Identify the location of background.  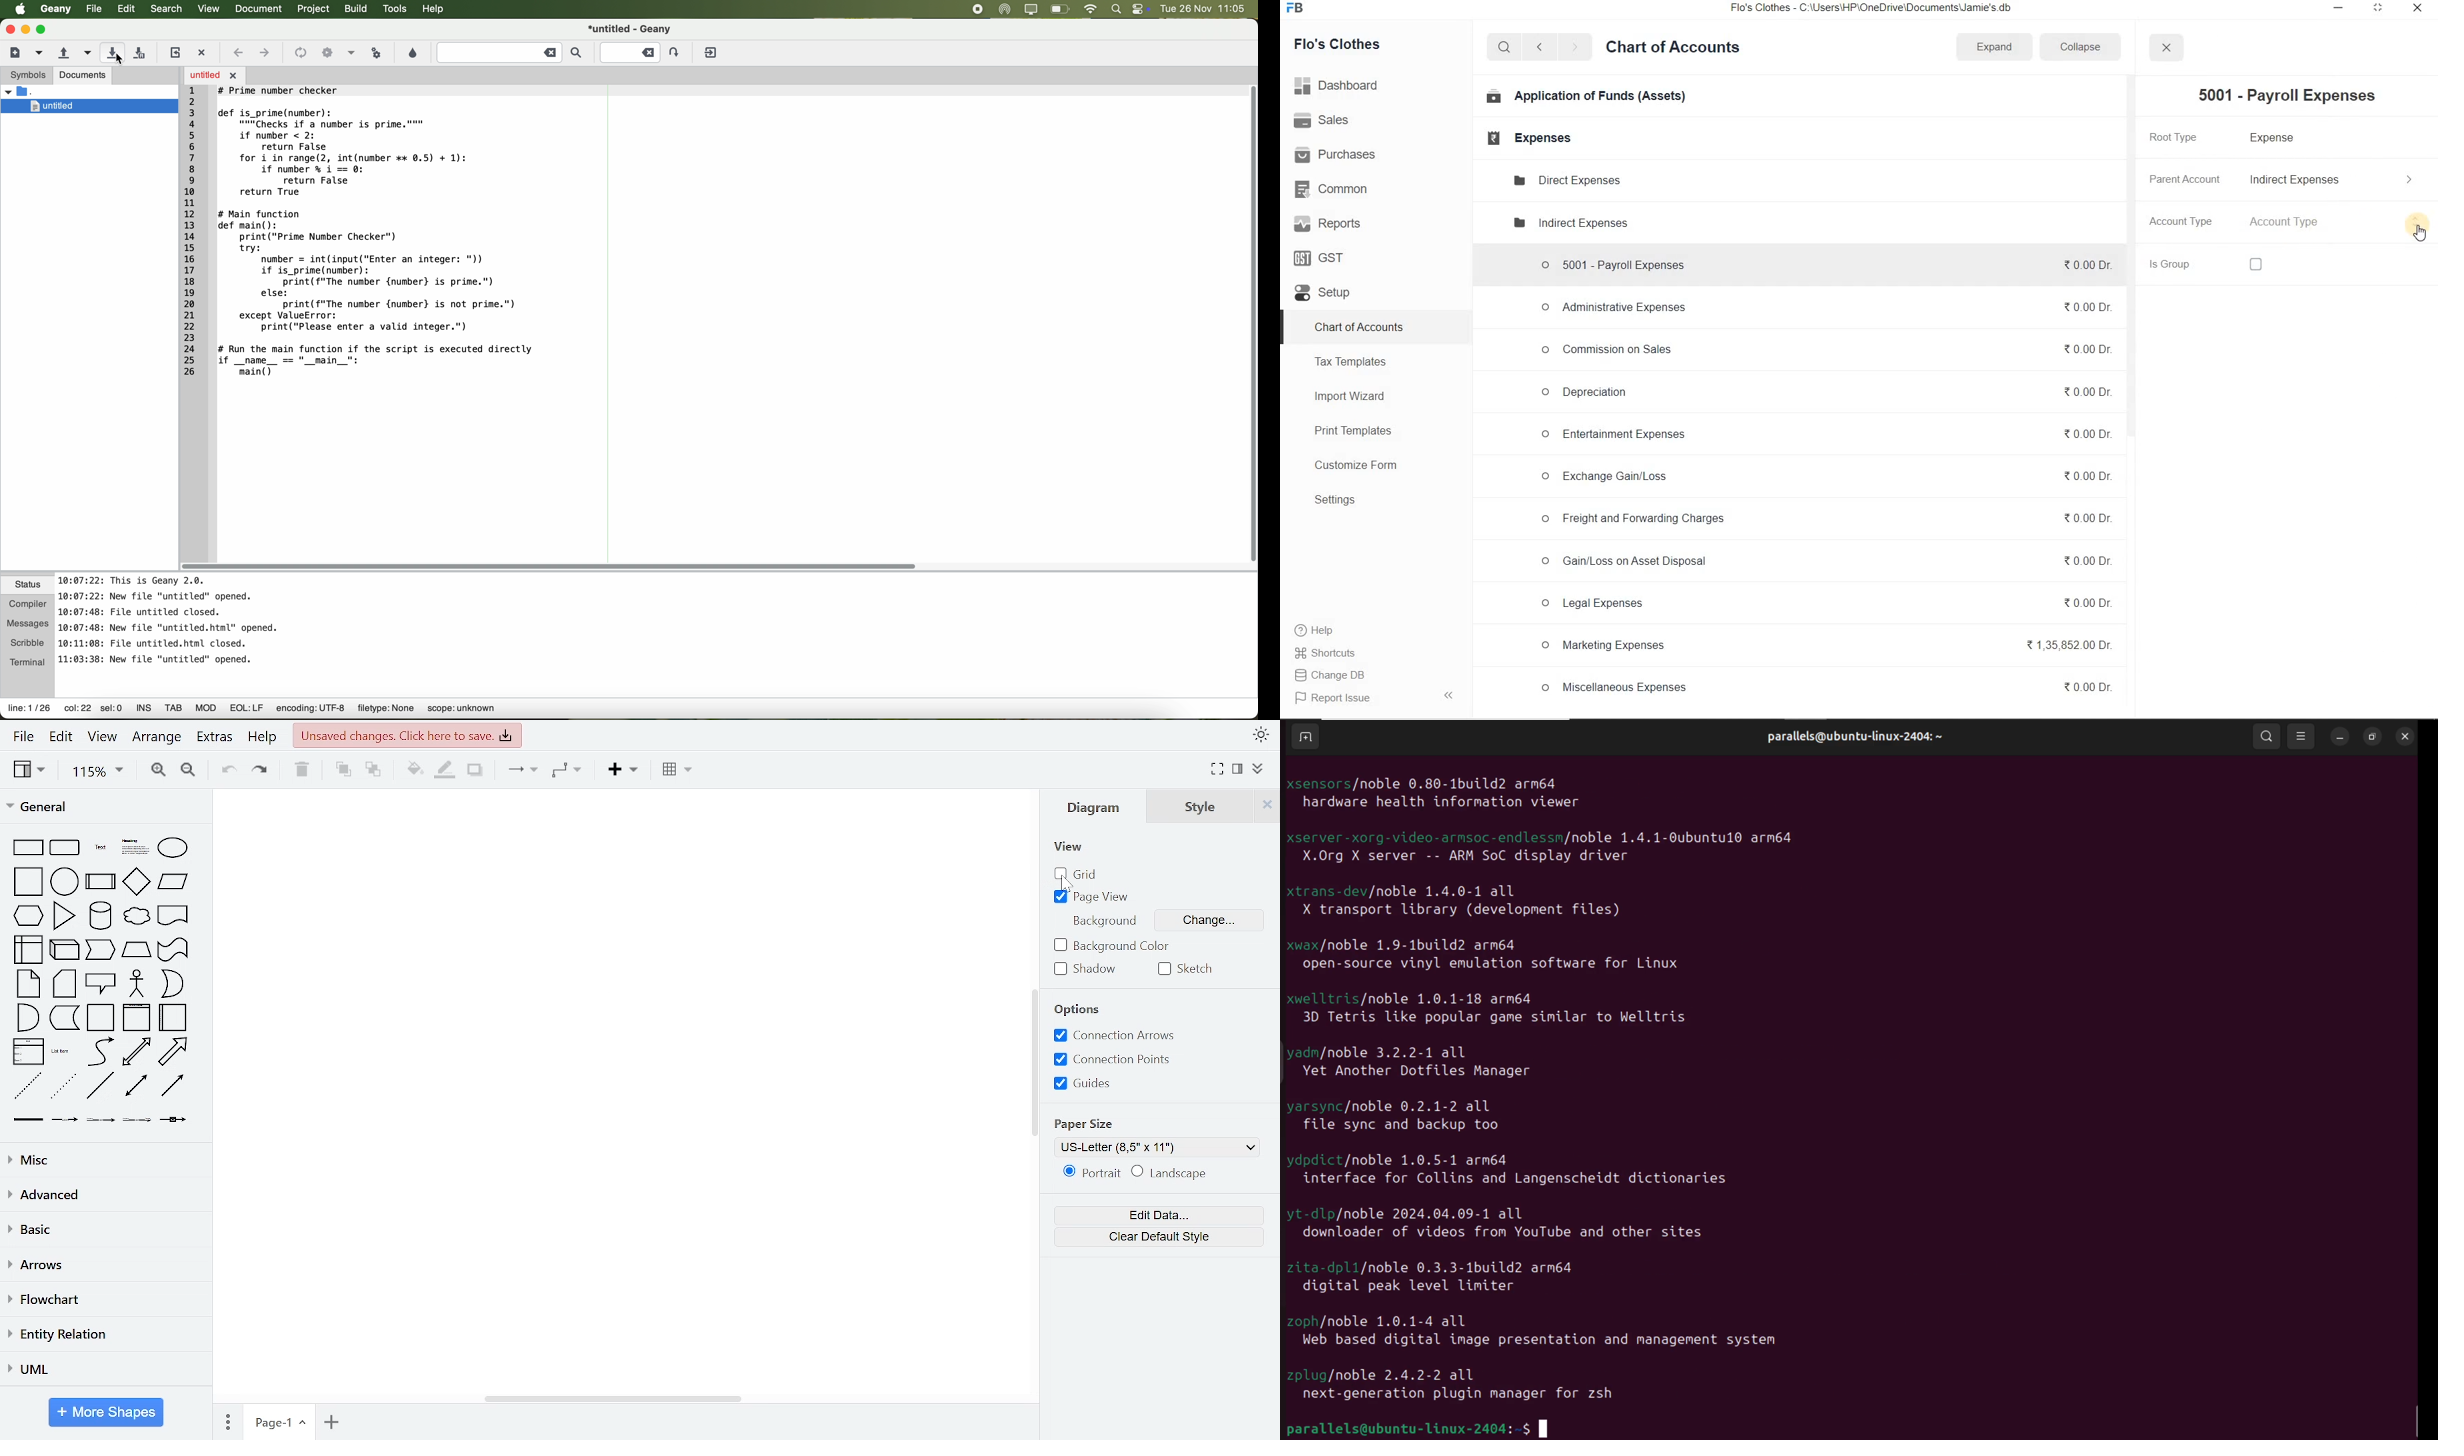
(1105, 923).